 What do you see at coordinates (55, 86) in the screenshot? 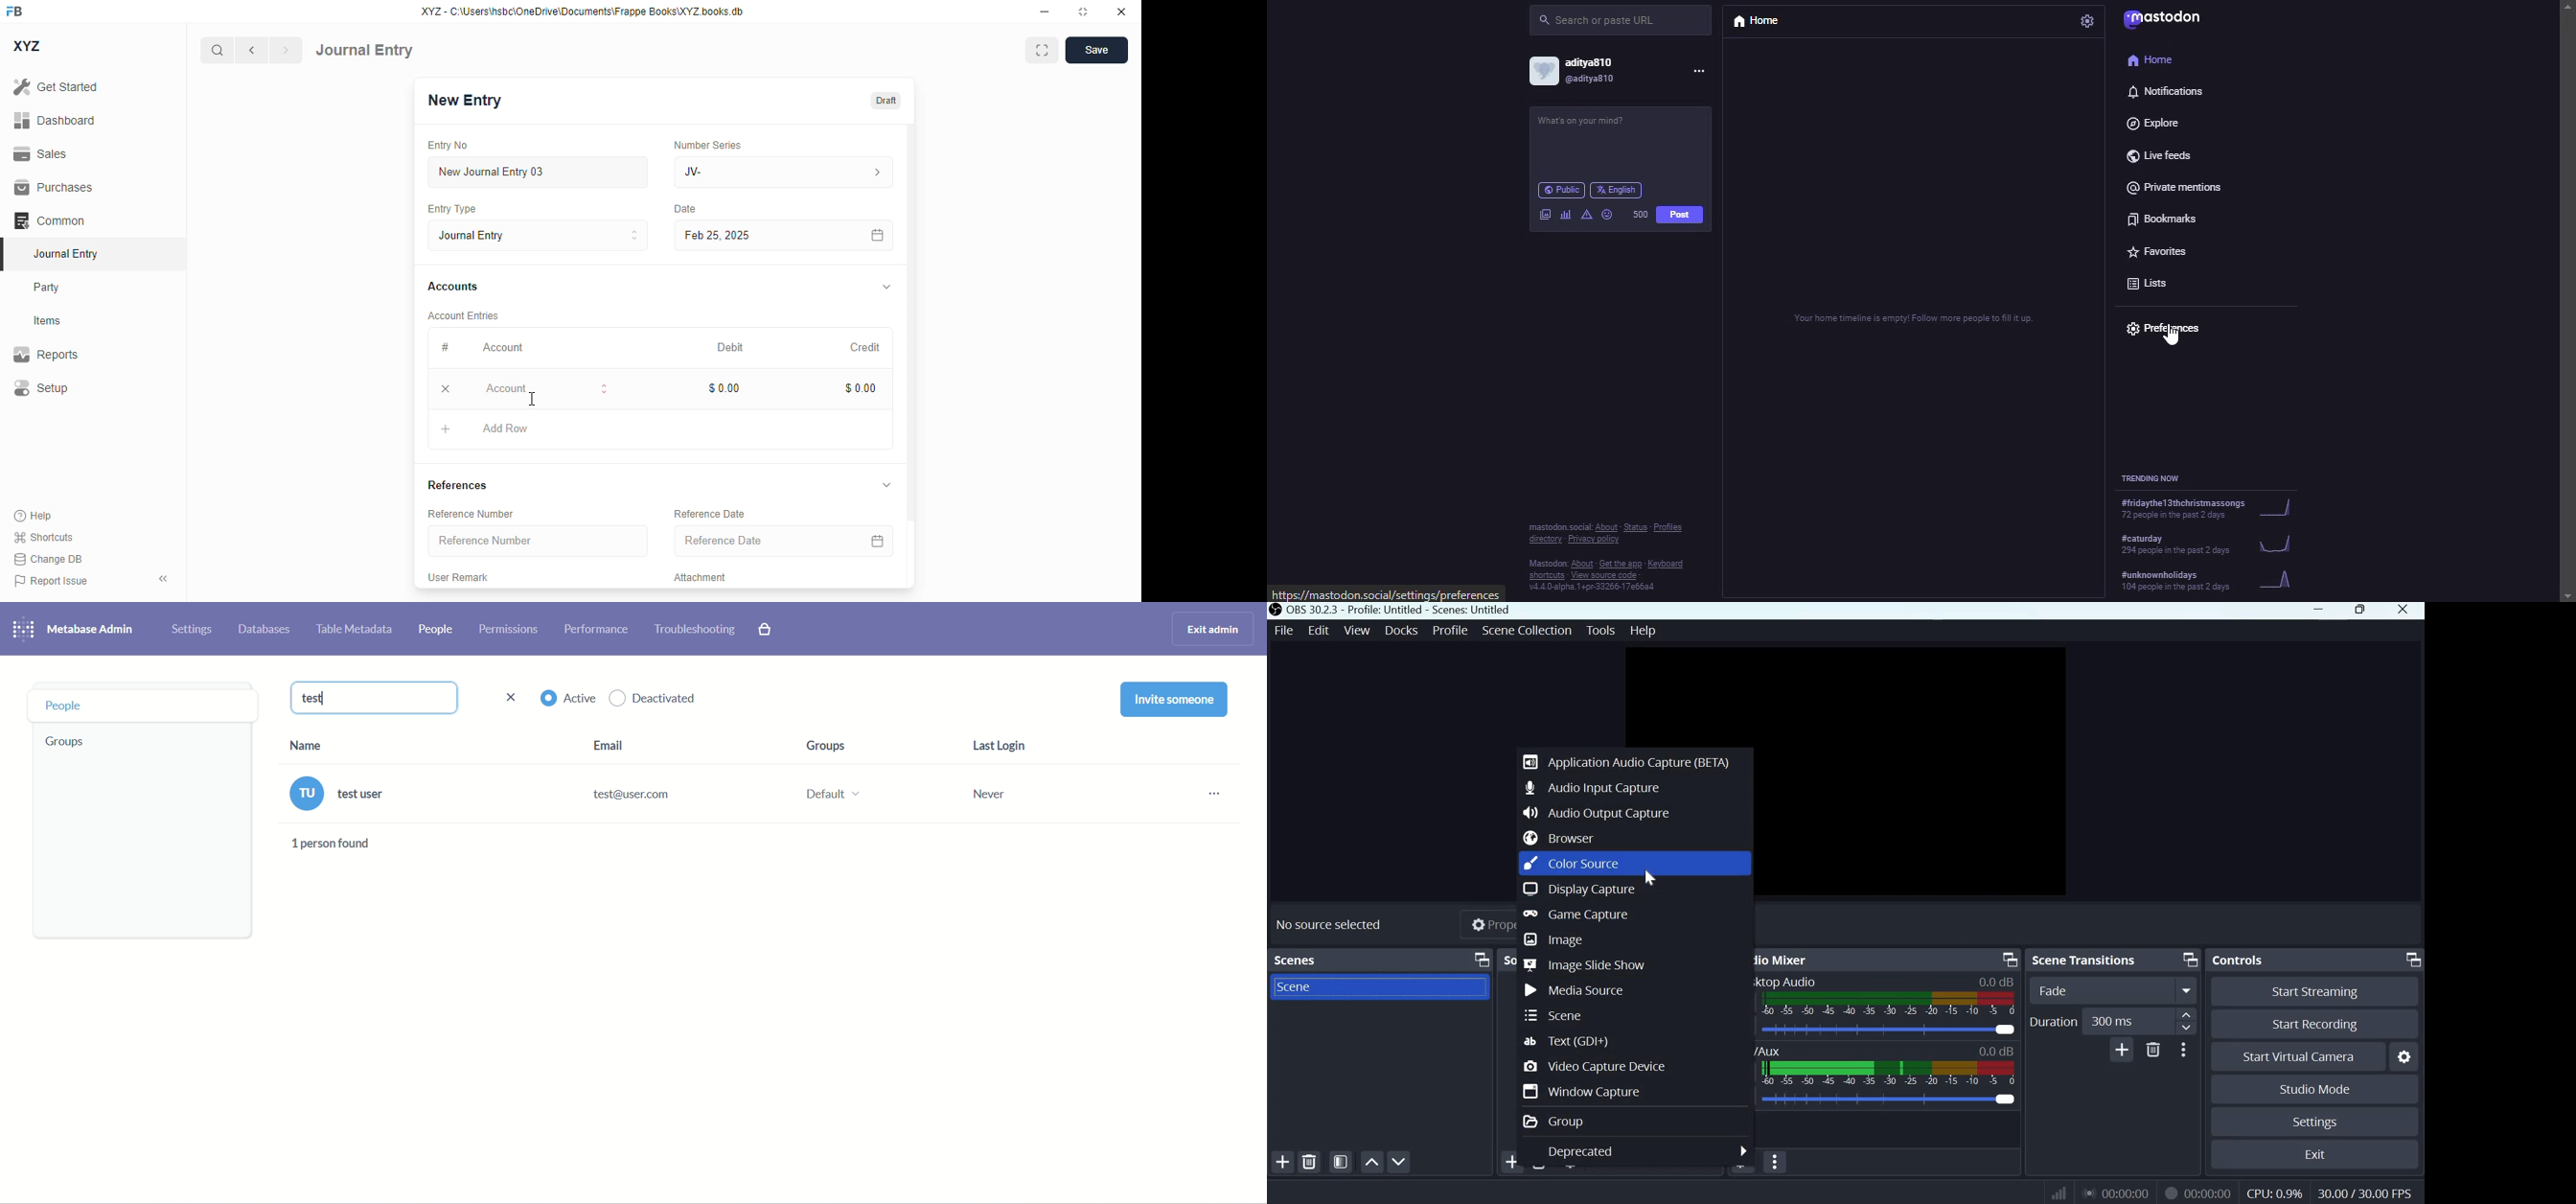
I see `get started` at bounding box center [55, 86].